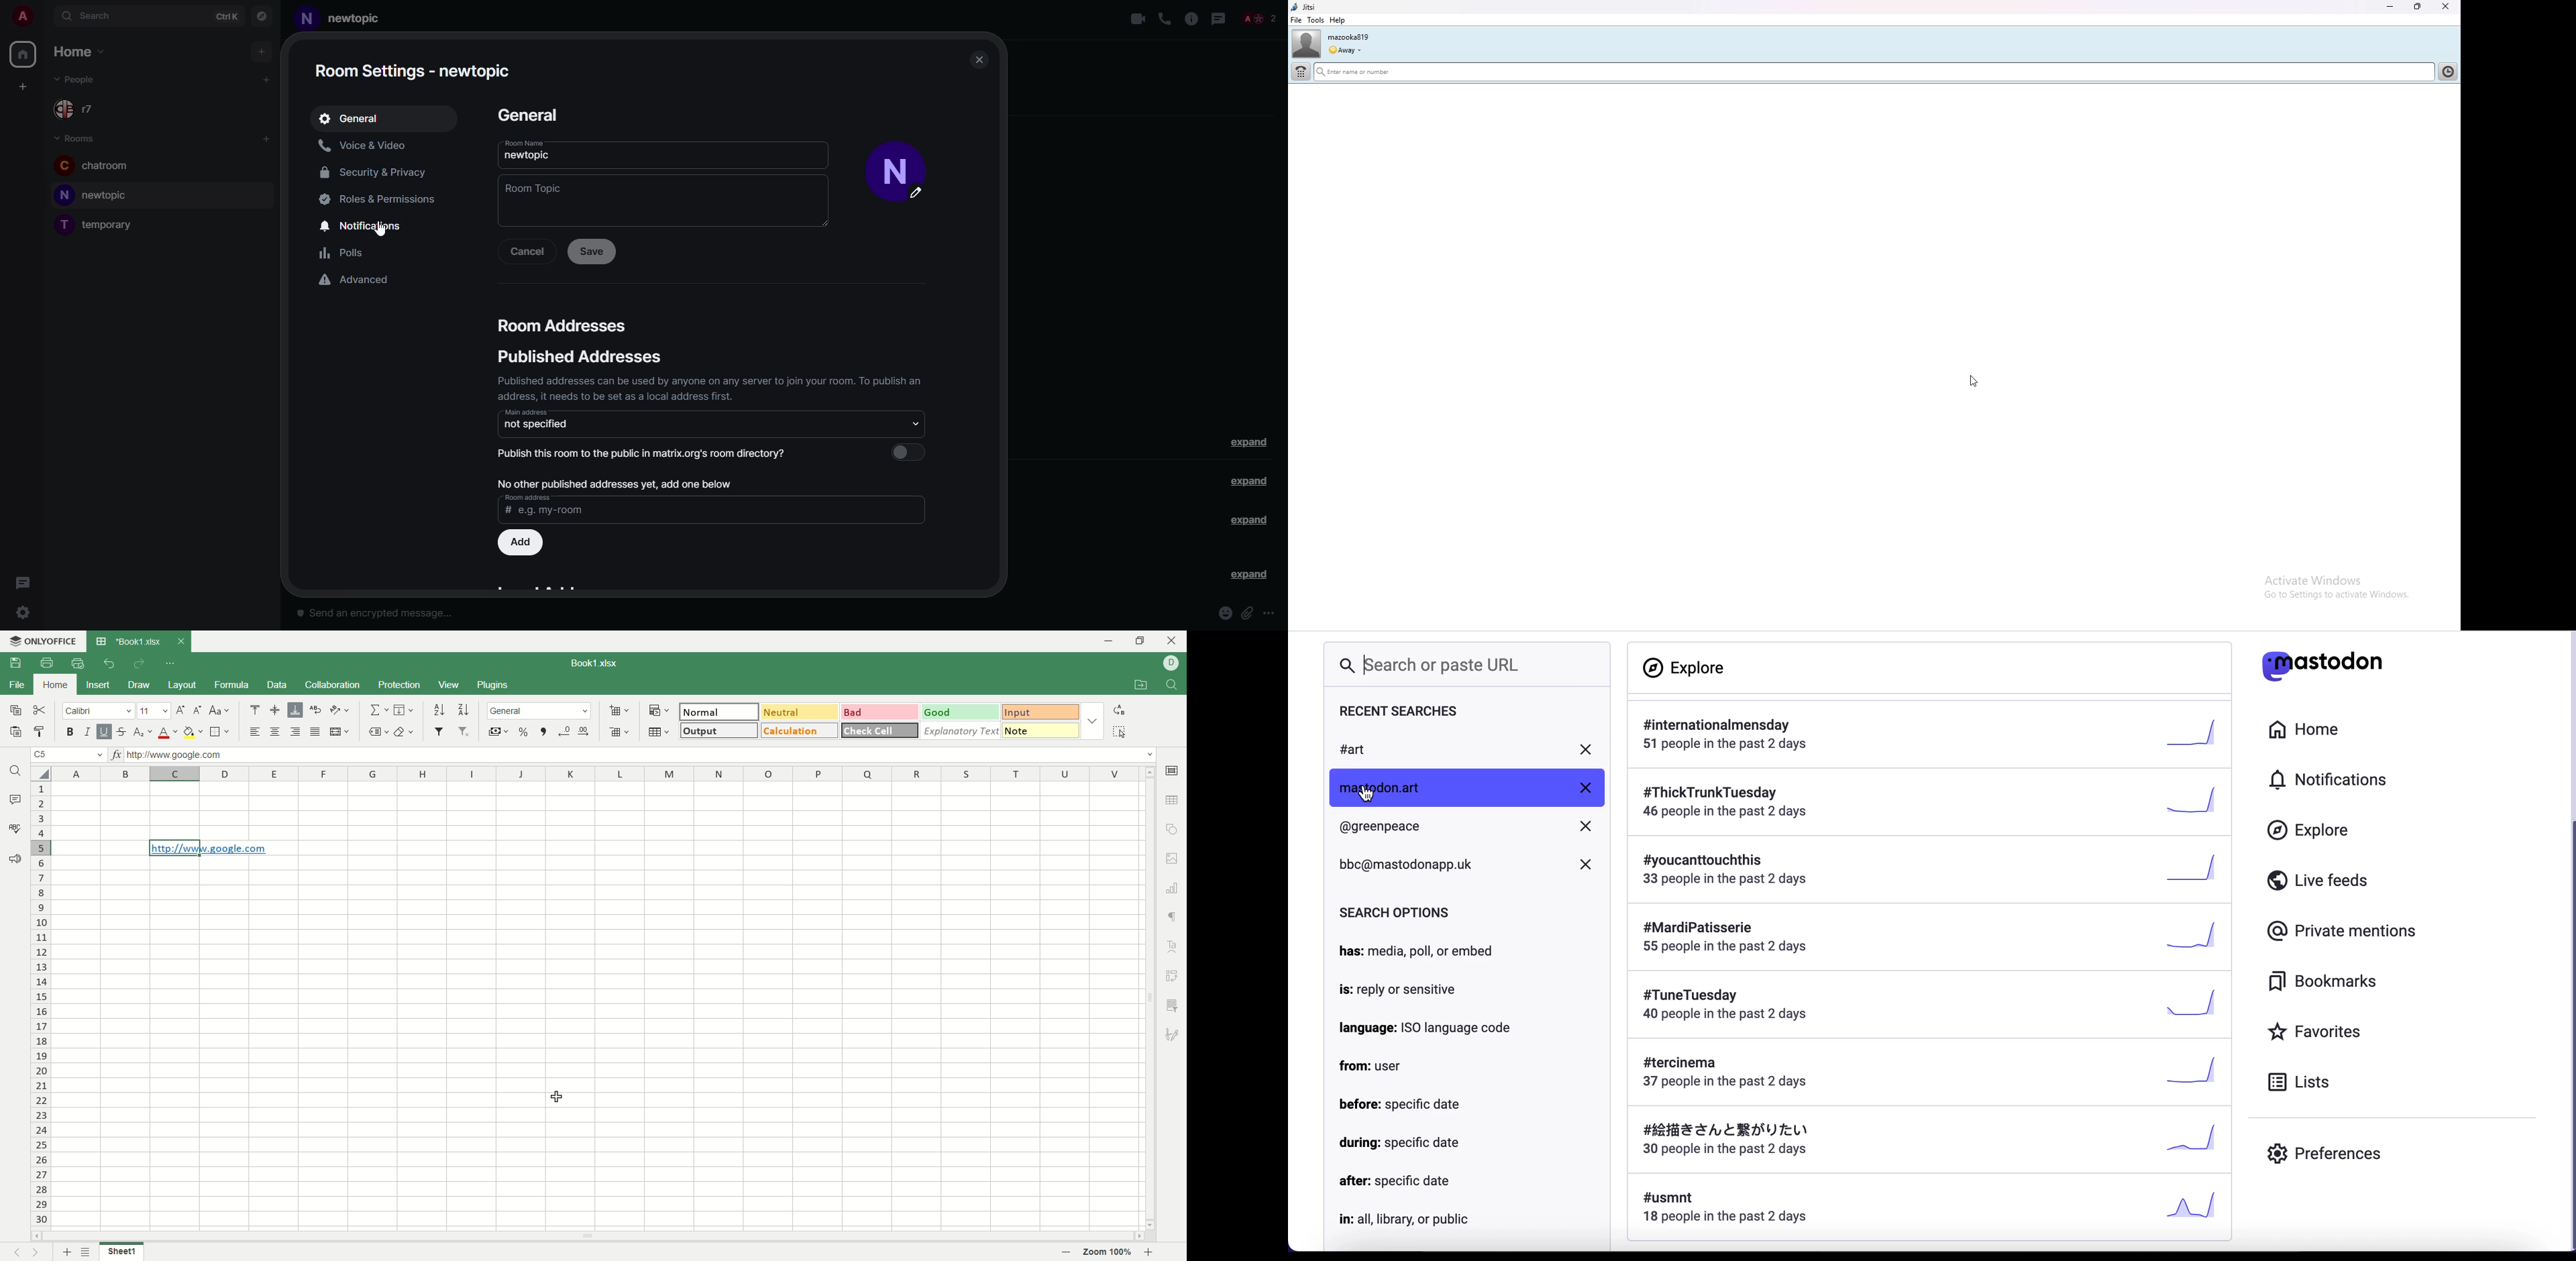 Image resolution: width=2576 pixels, height=1288 pixels. Describe the element at coordinates (465, 732) in the screenshot. I see `remove filter` at that location.